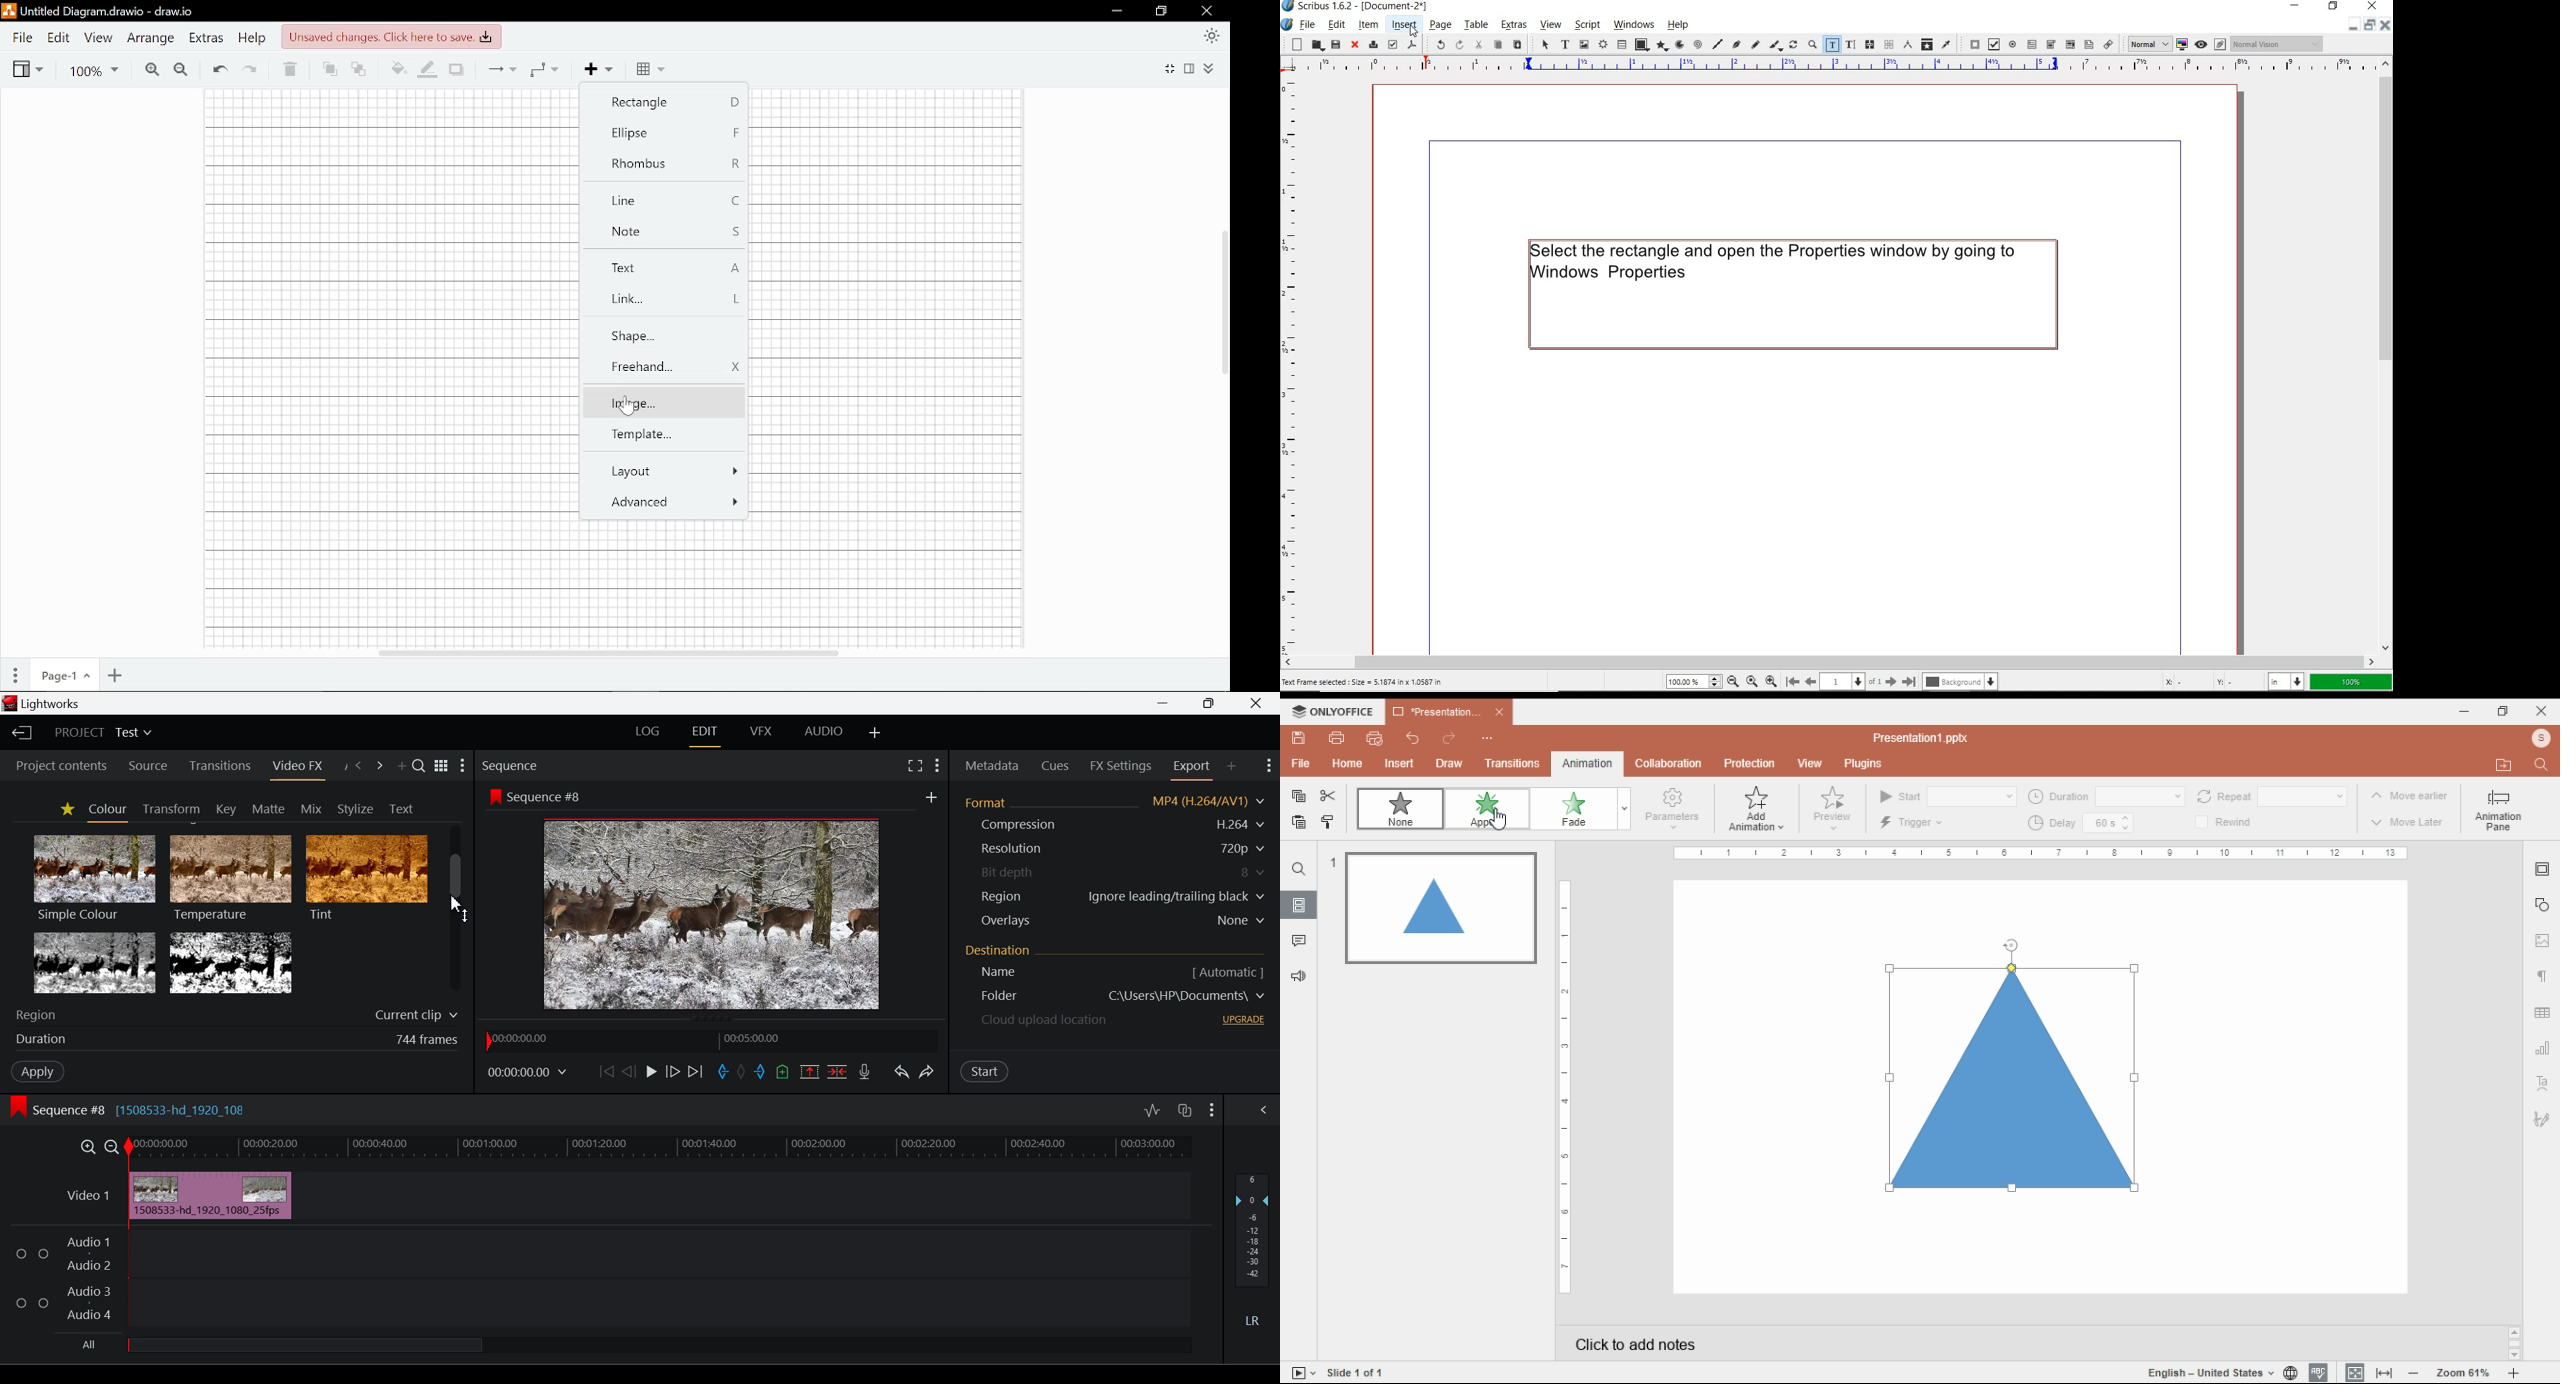  What do you see at coordinates (1413, 738) in the screenshot?
I see `undo` at bounding box center [1413, 738].